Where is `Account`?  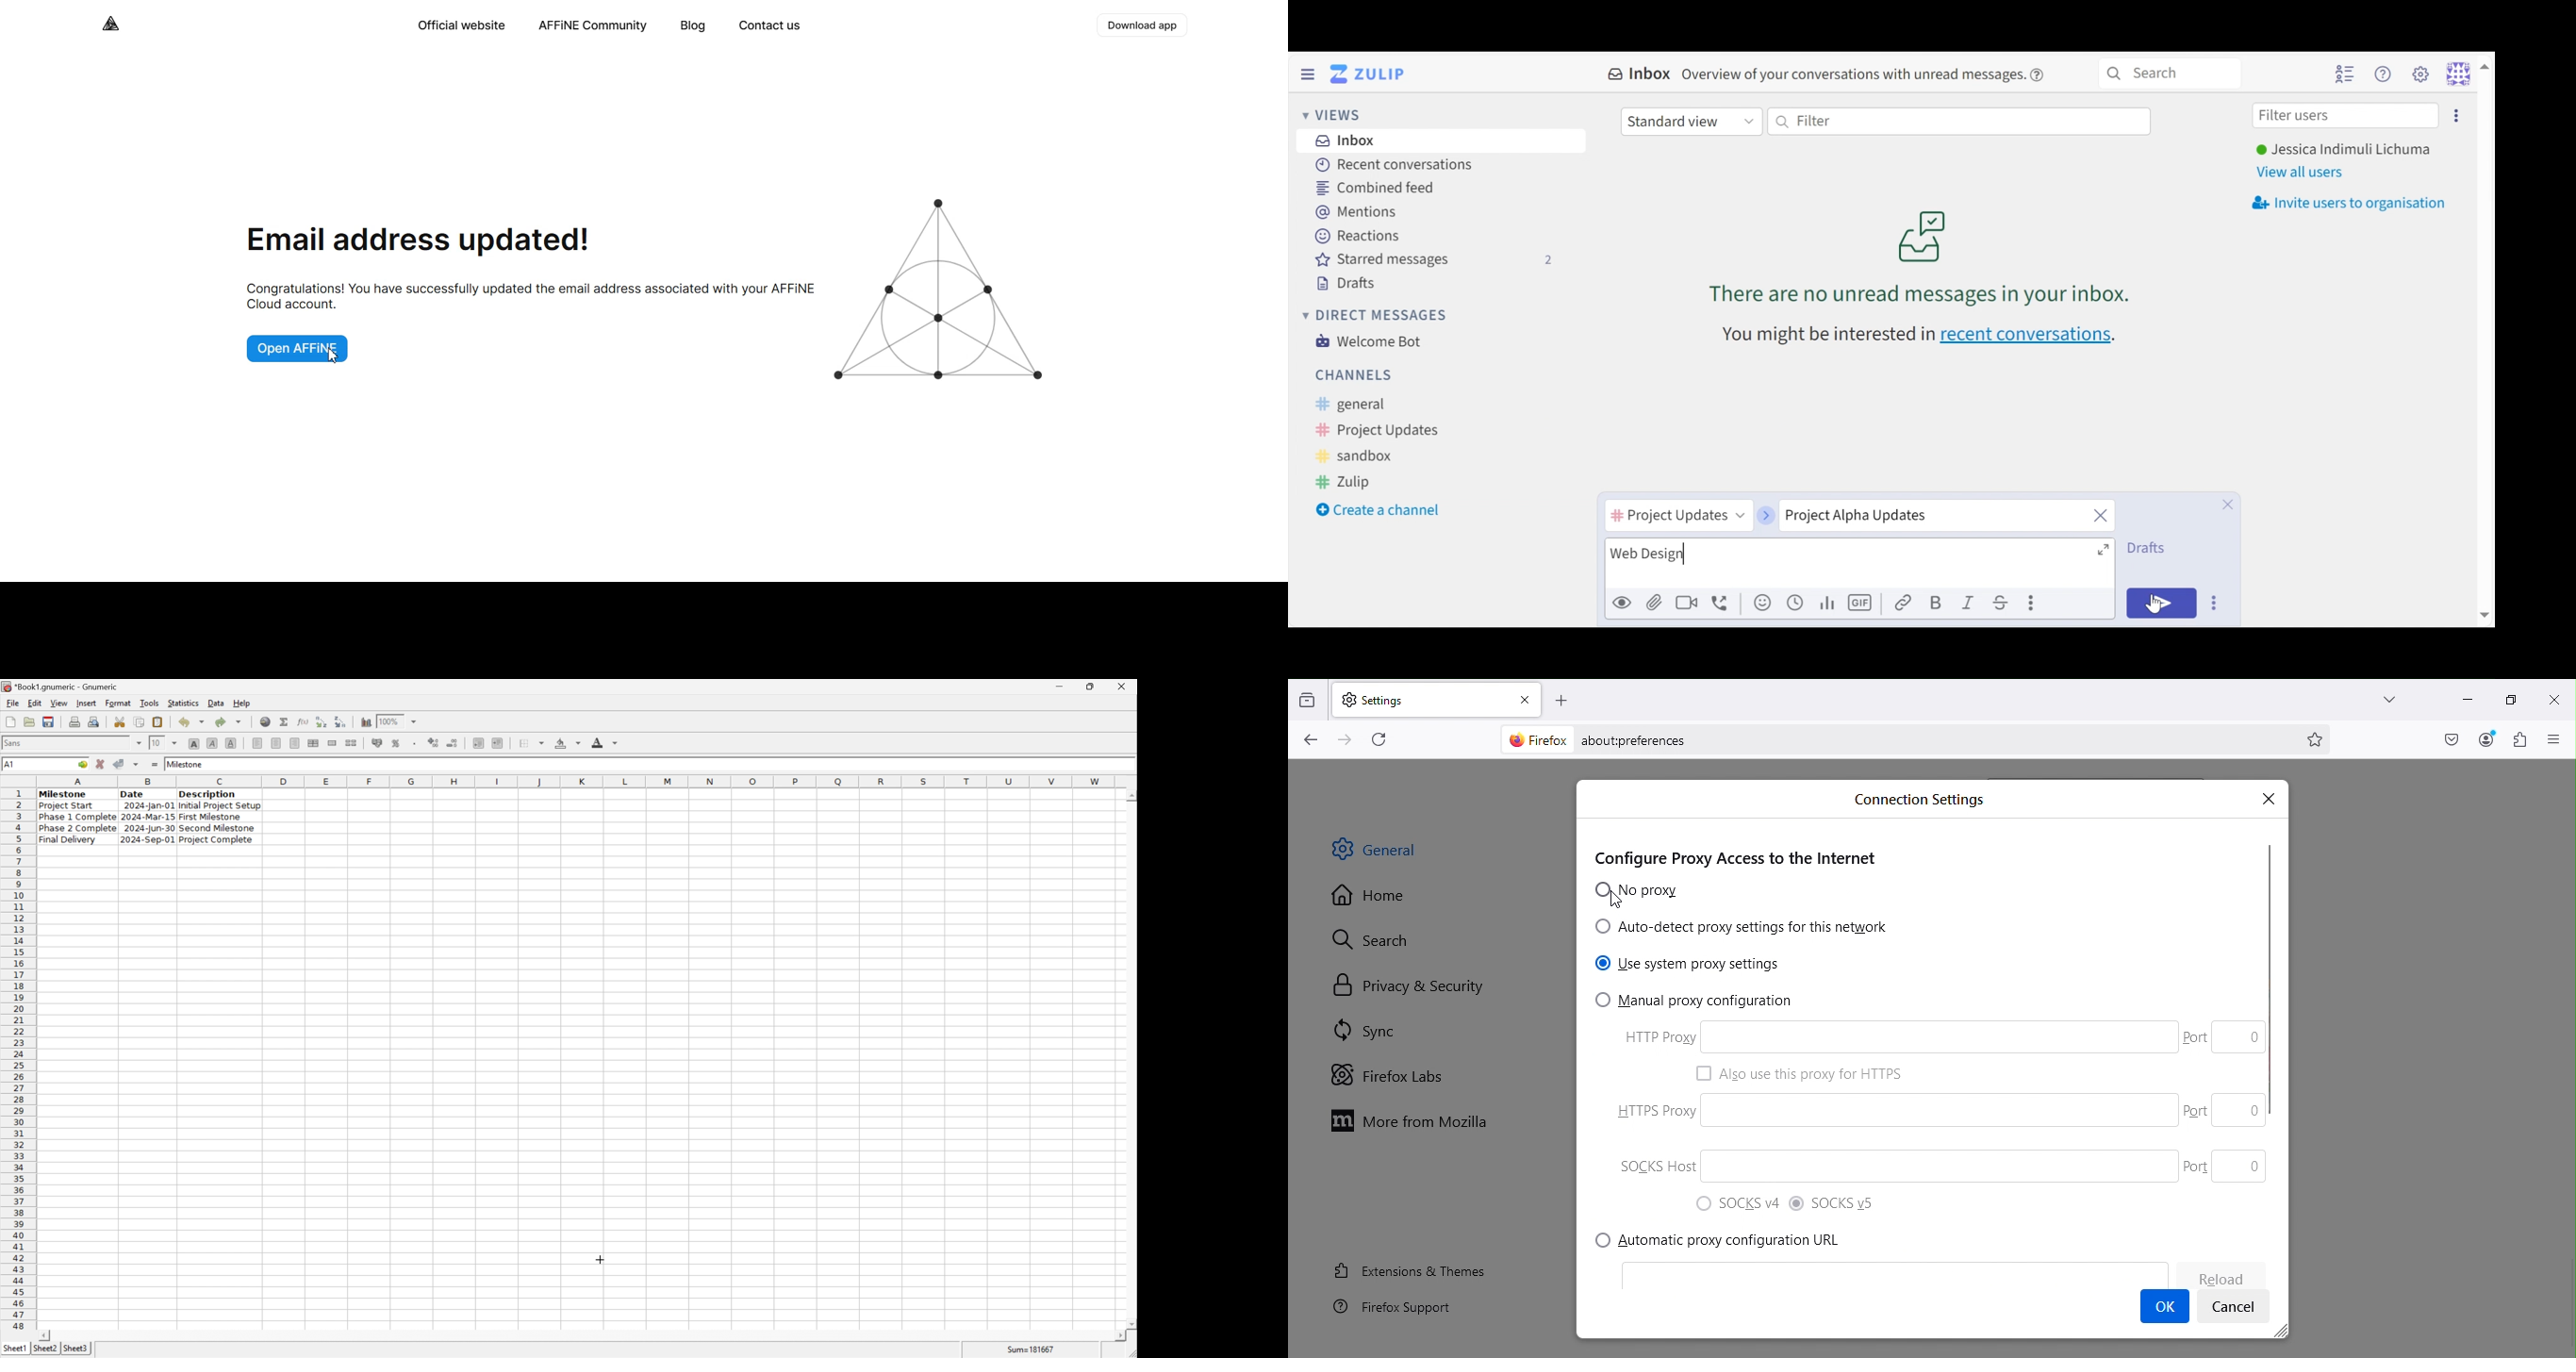
Account is located at coordinates (2487, 738).